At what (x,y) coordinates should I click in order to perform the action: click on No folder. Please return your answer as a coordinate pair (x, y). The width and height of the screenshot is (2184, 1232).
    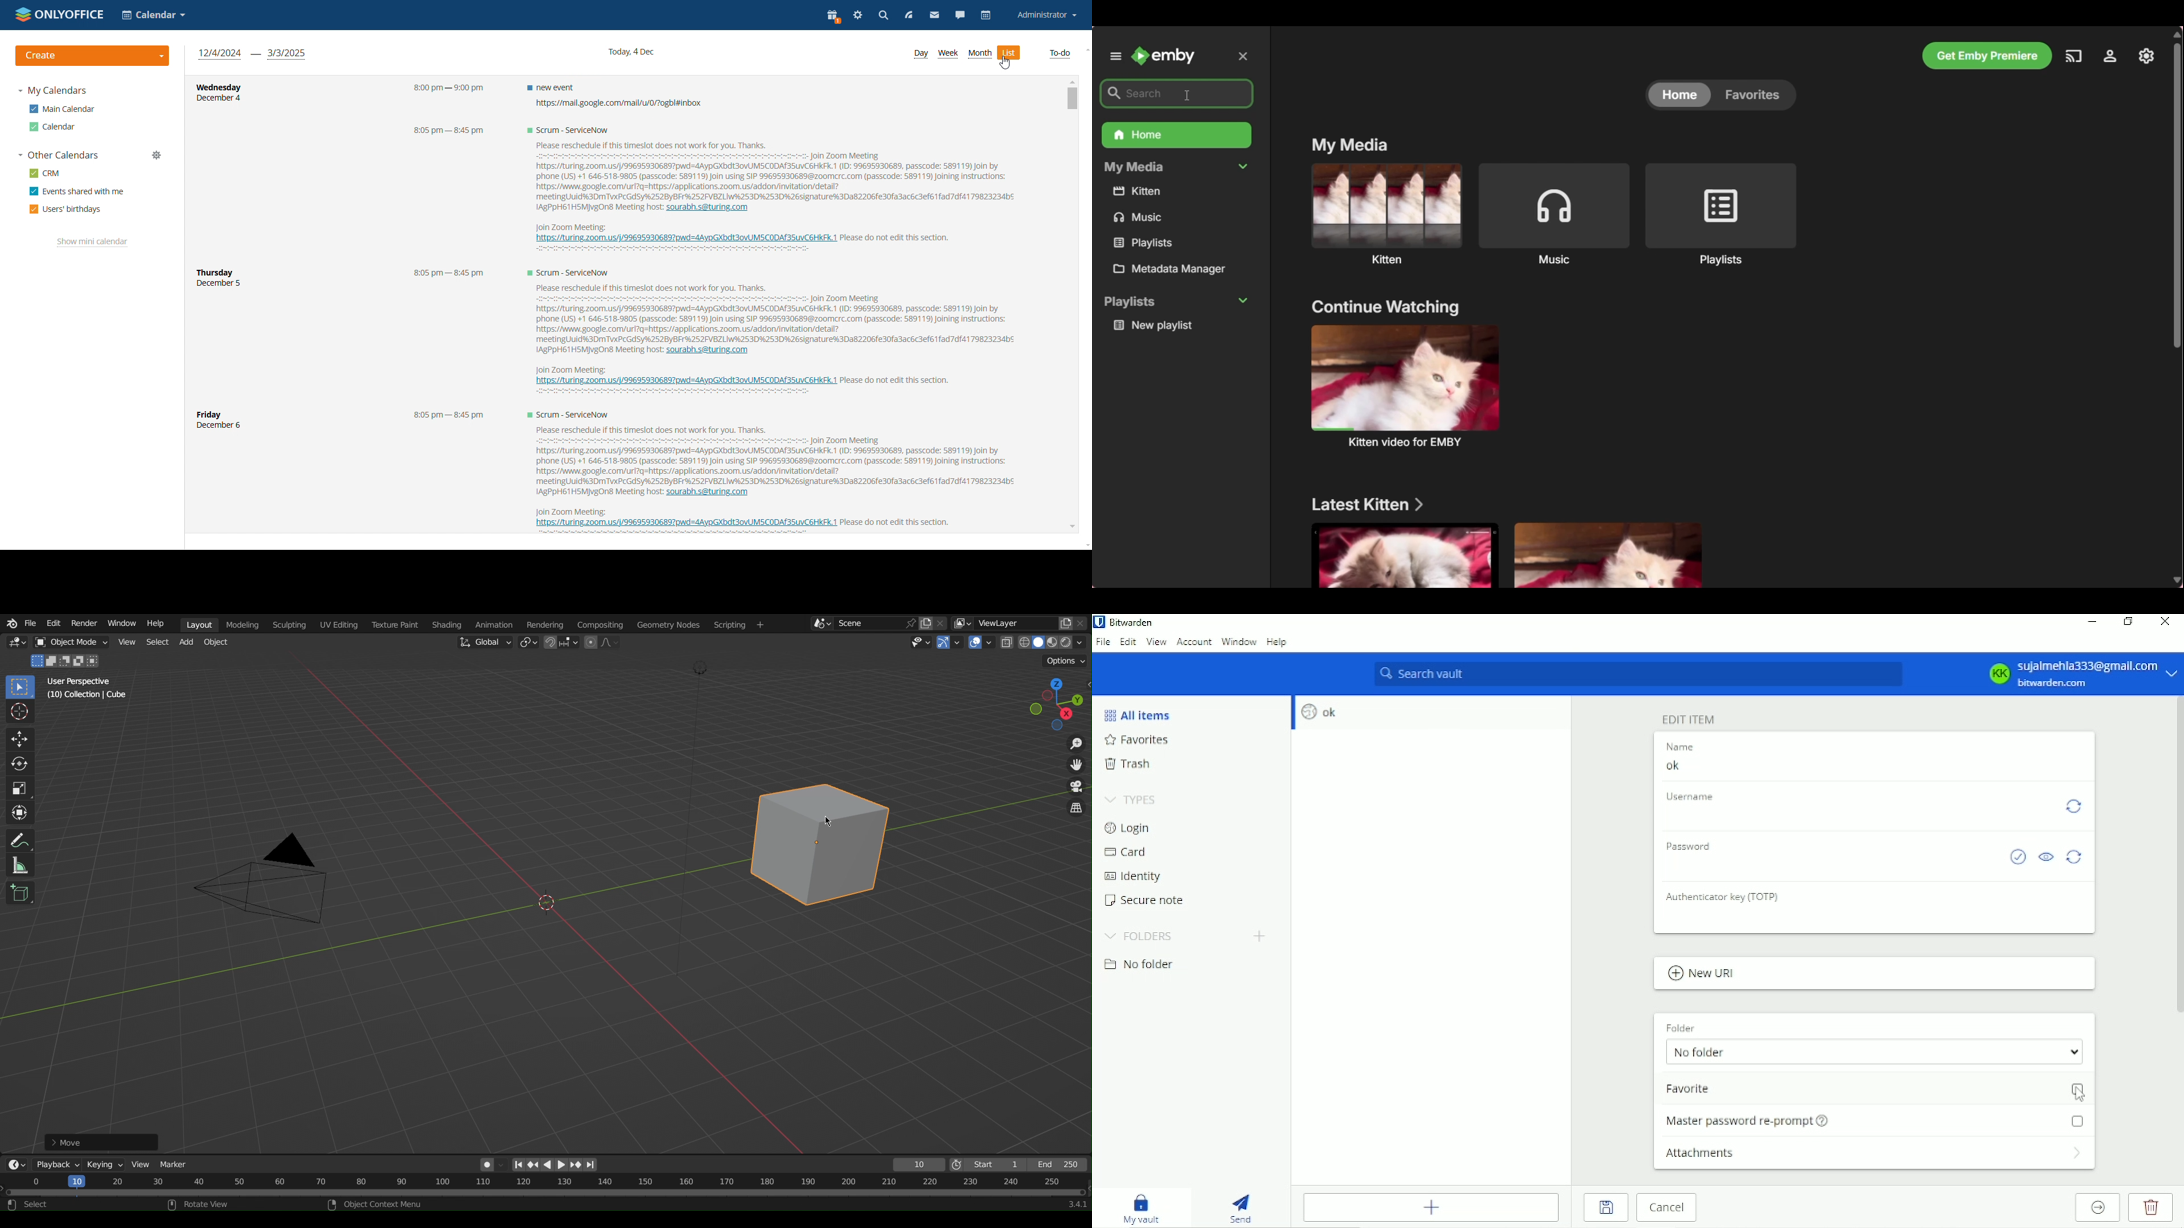
    Looking at the image, I should click on (1875, 1051).